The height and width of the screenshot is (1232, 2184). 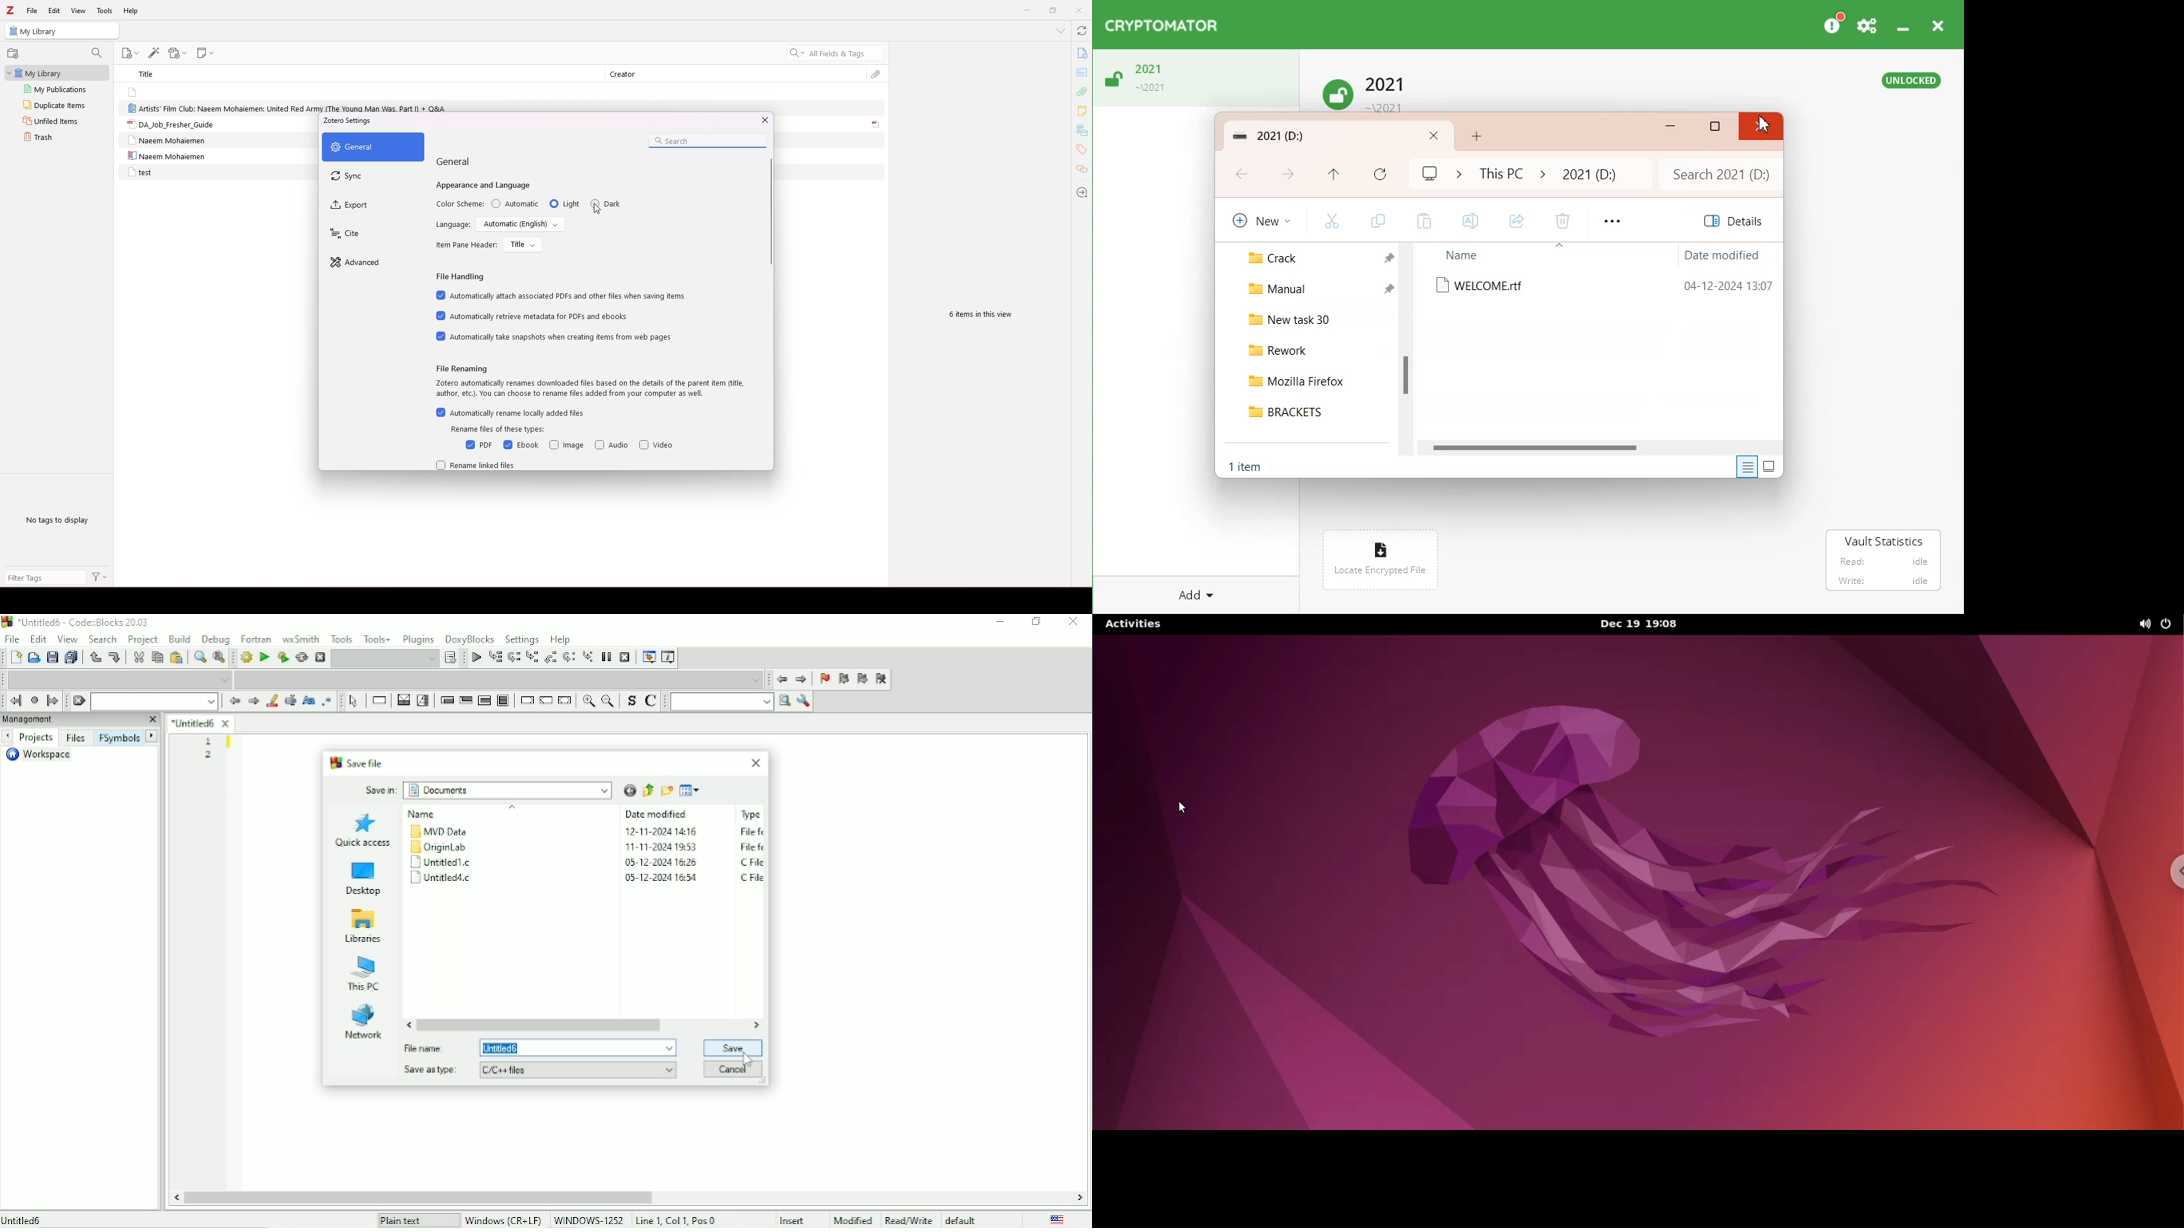 I want to click on advanced, so click(x=370, y=263).